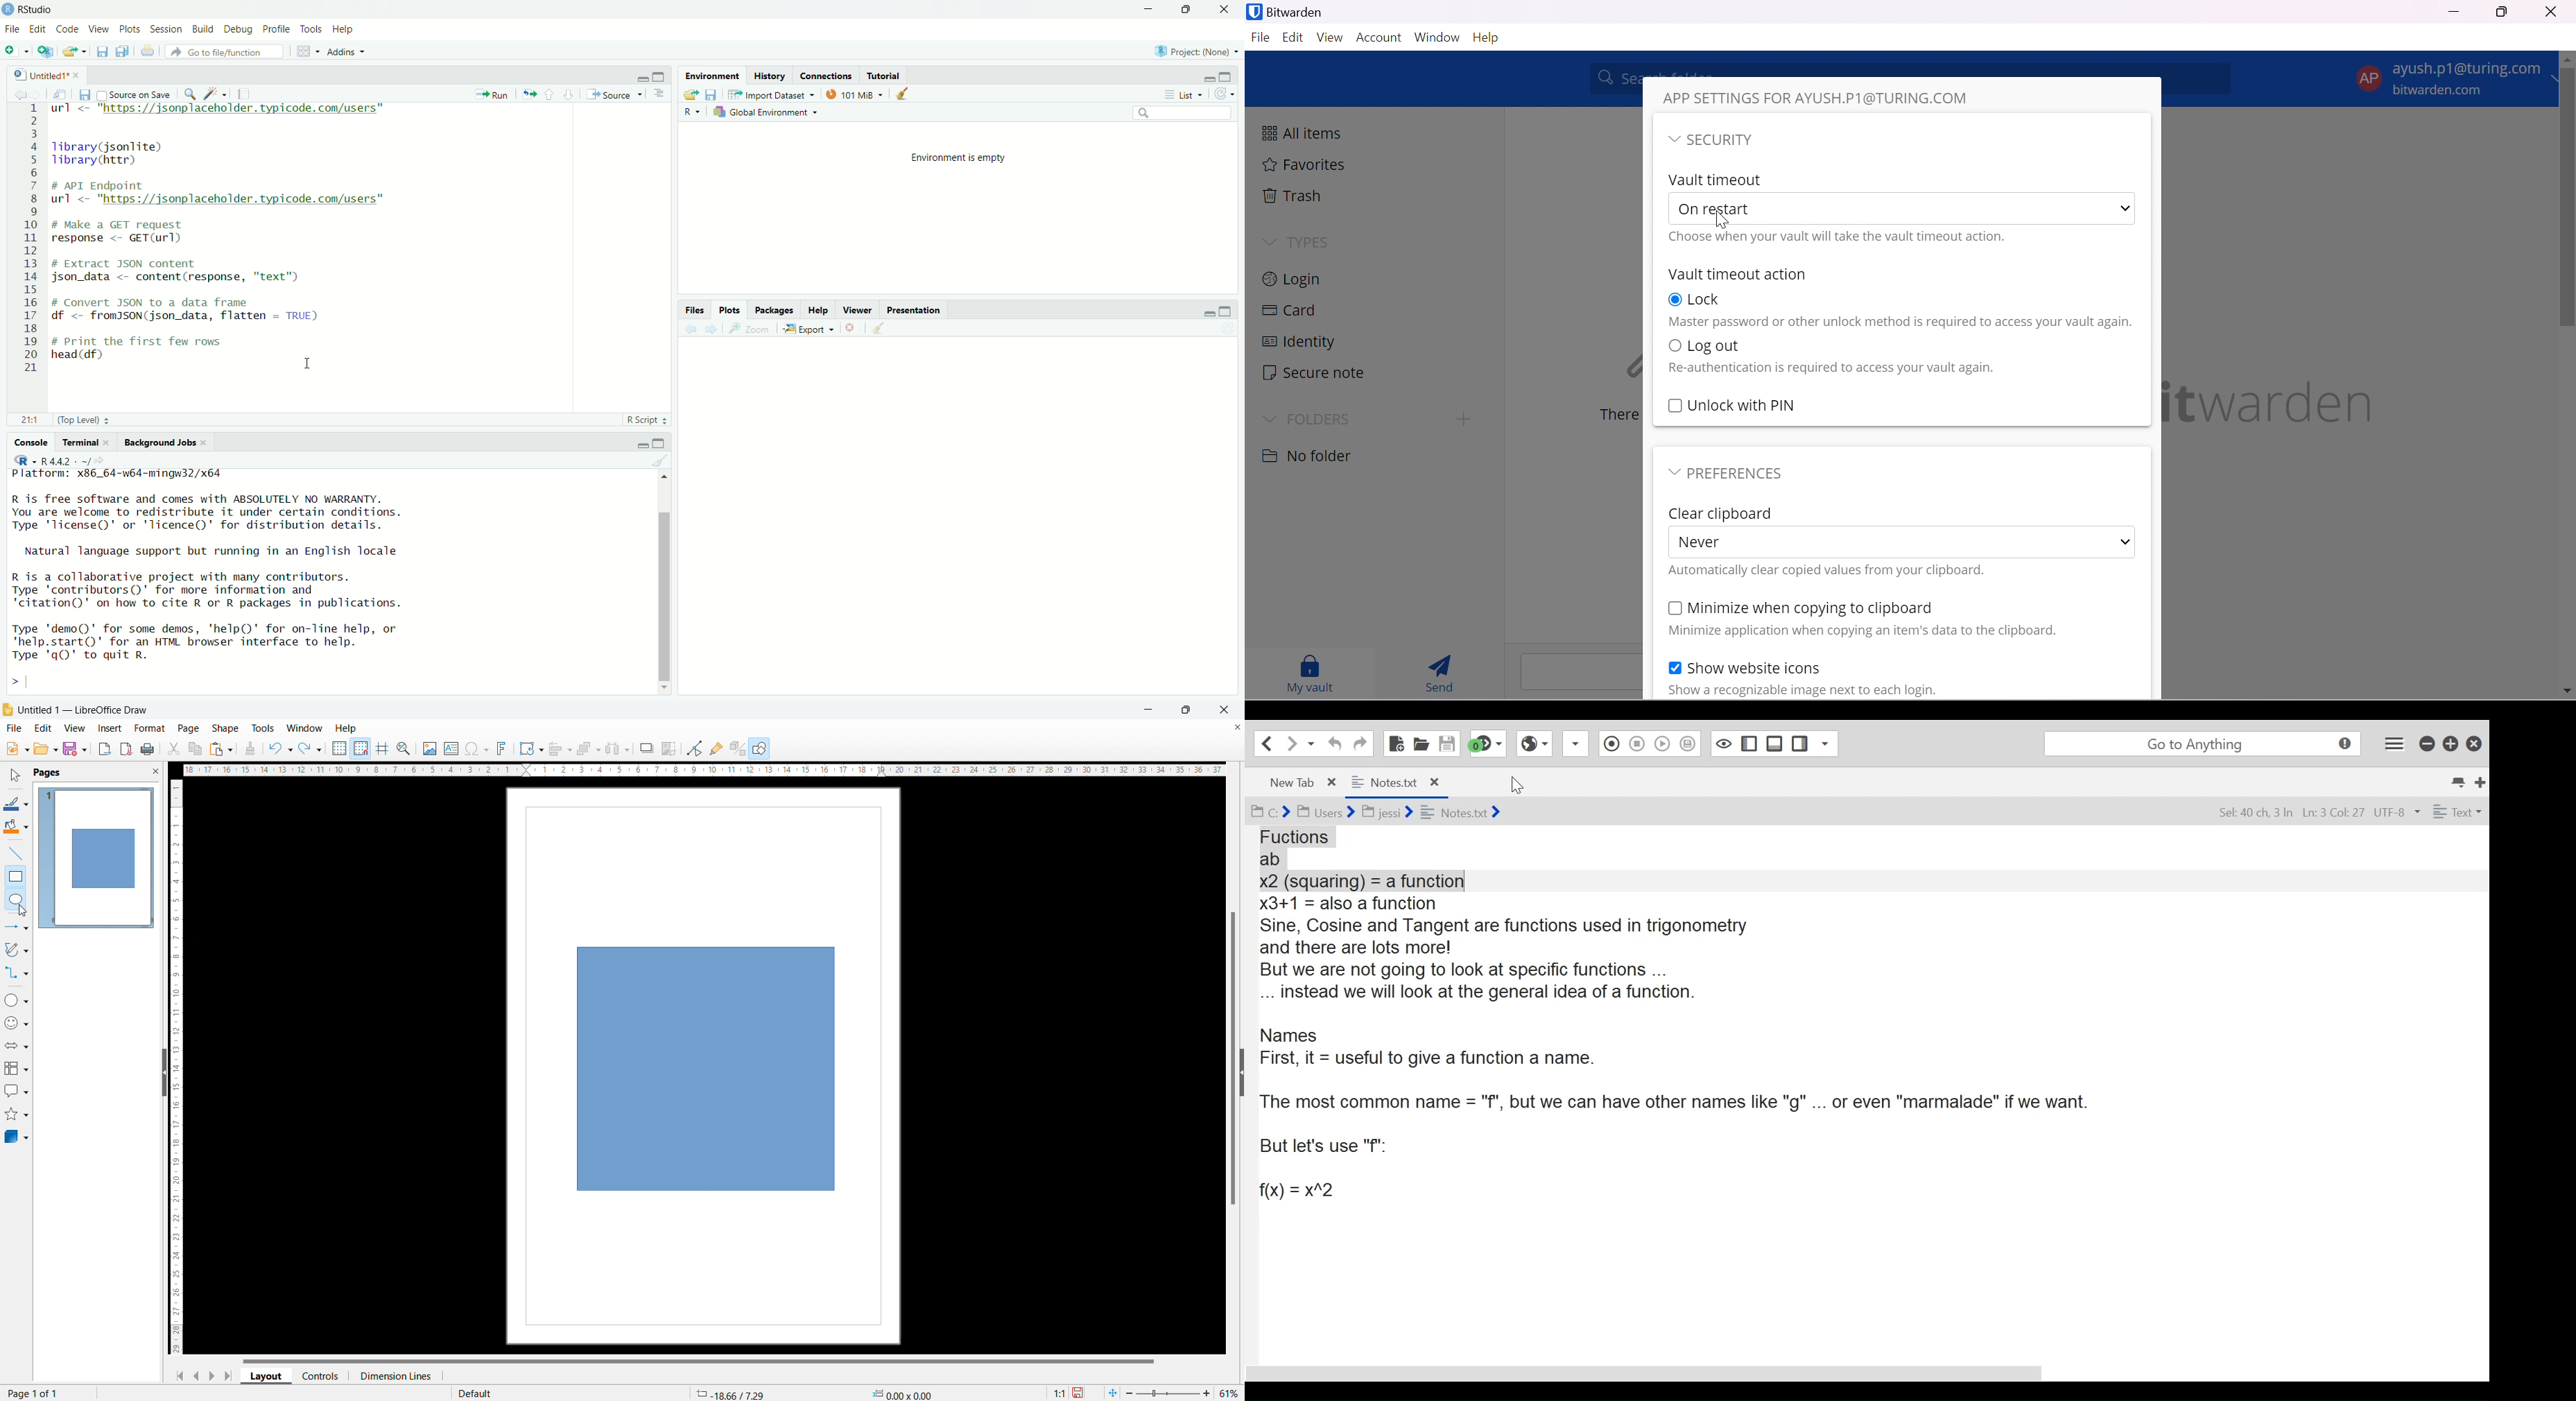  I want to click on Search, so click(1183, 115).